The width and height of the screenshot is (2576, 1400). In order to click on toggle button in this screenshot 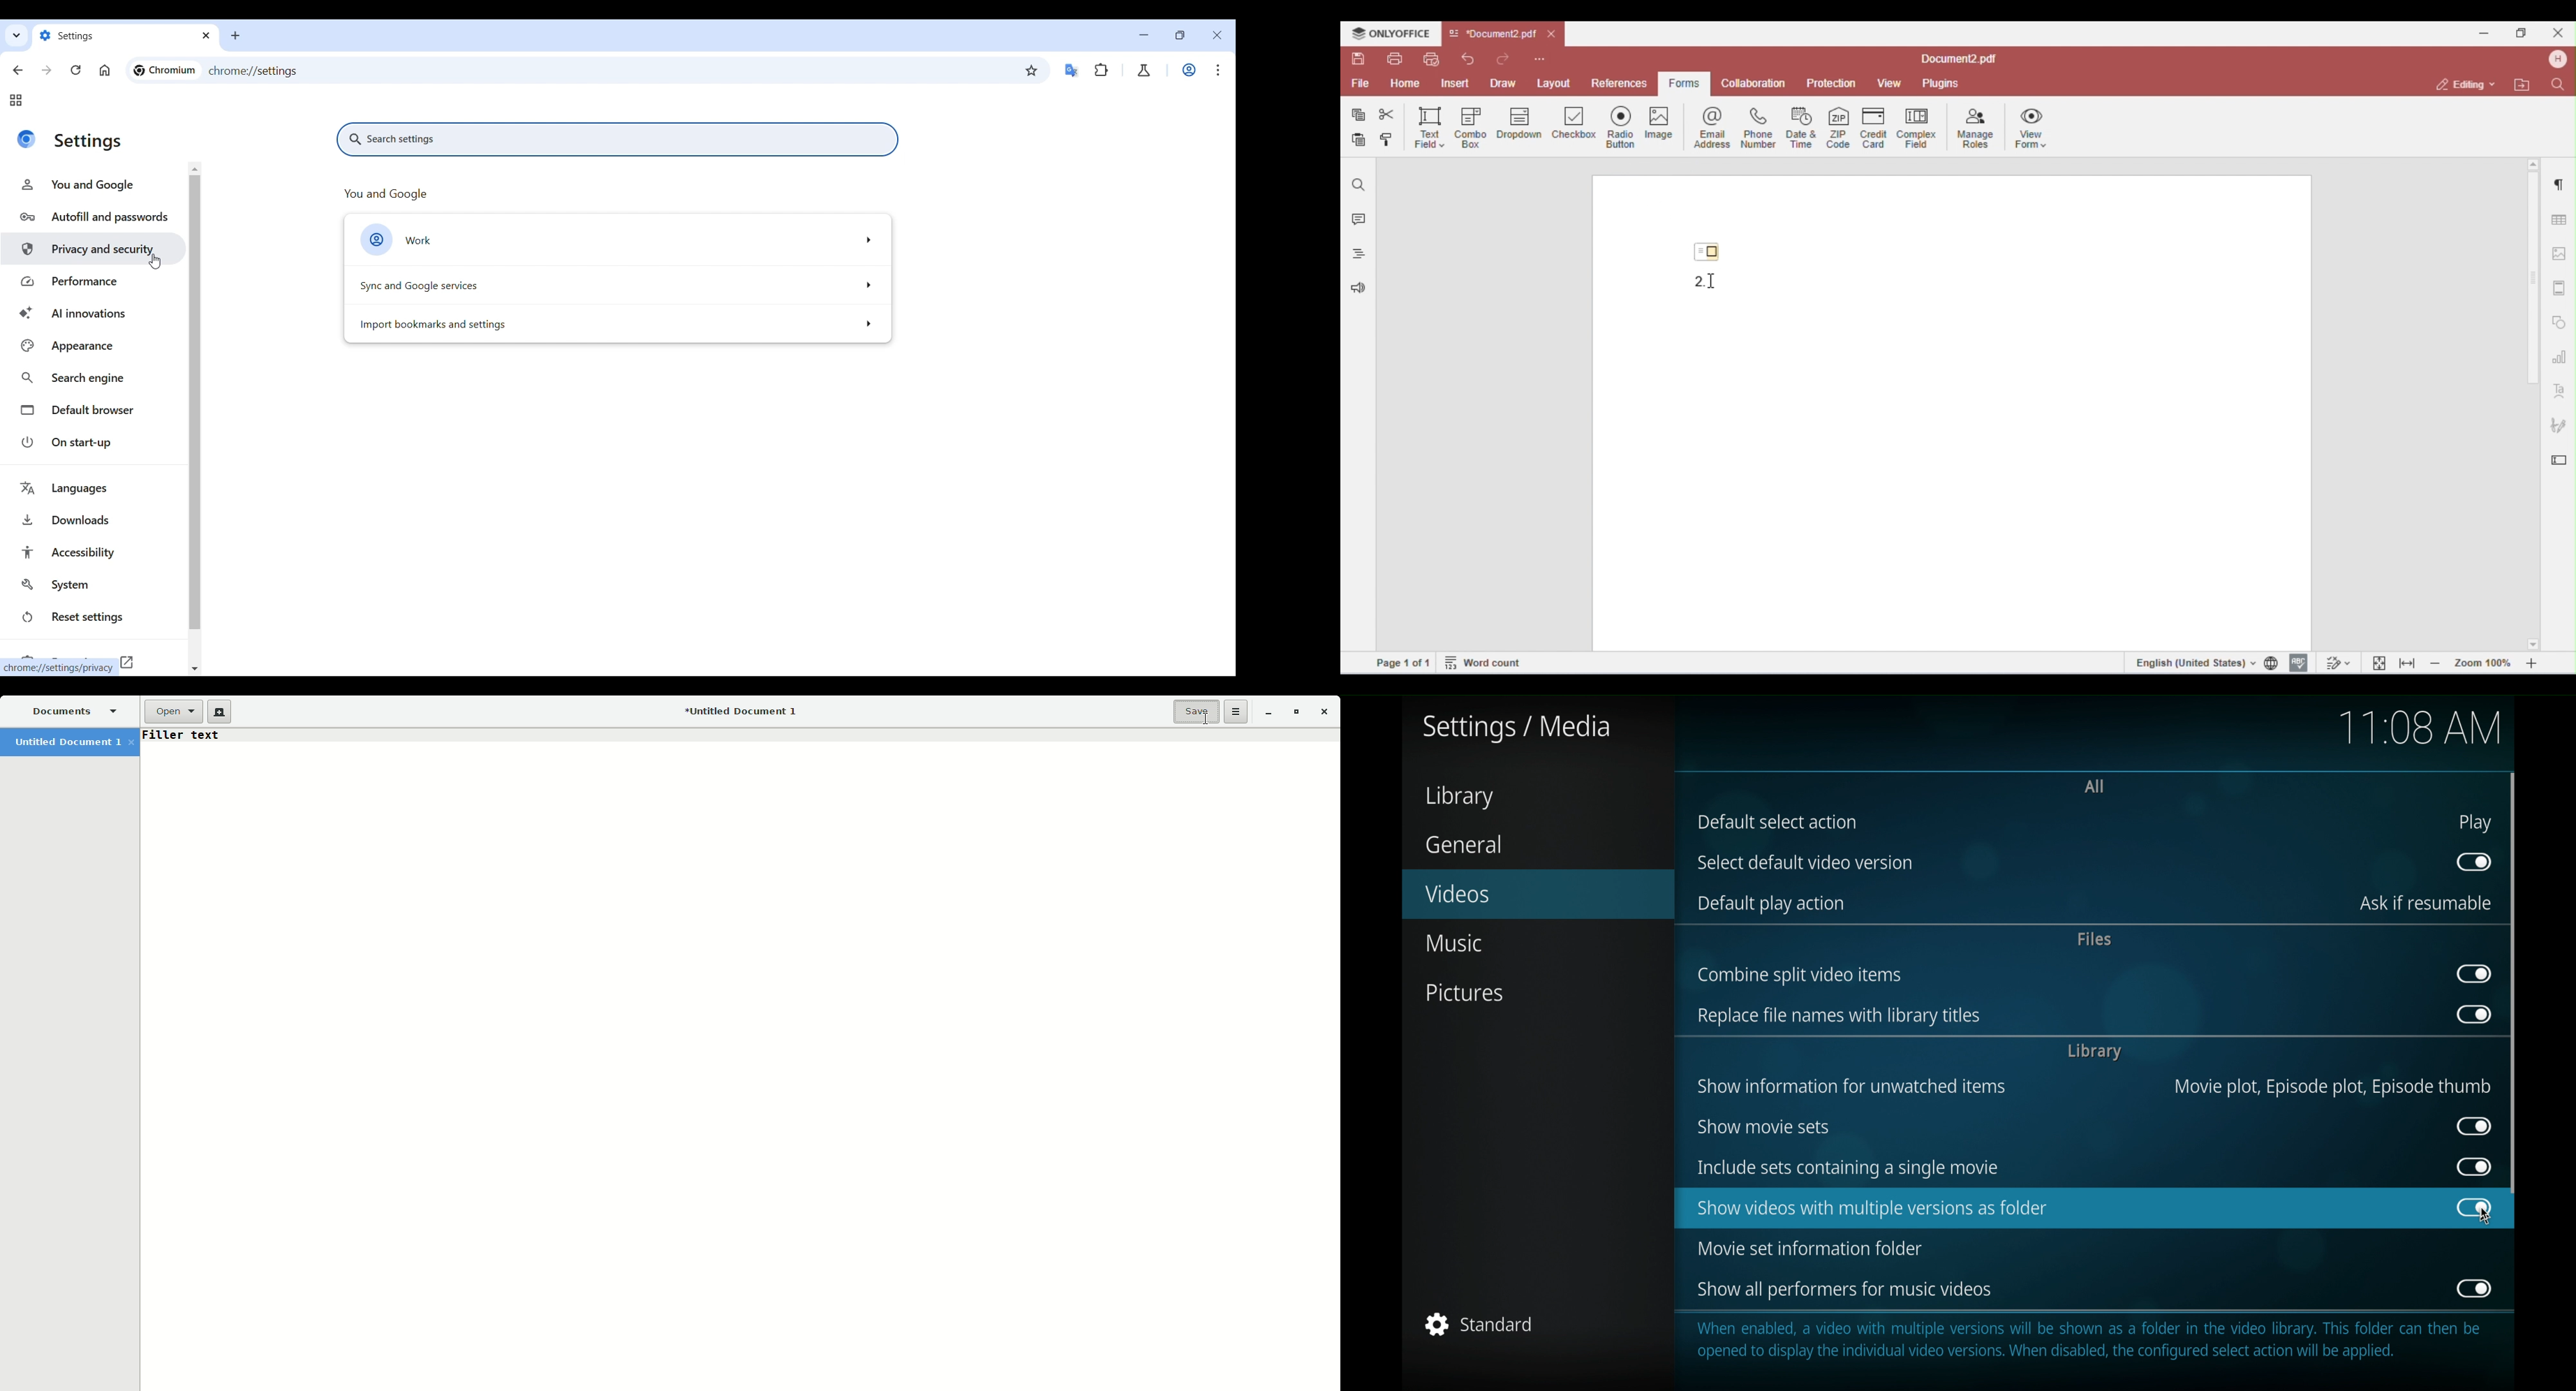, I will do `click(2475, 974)`.